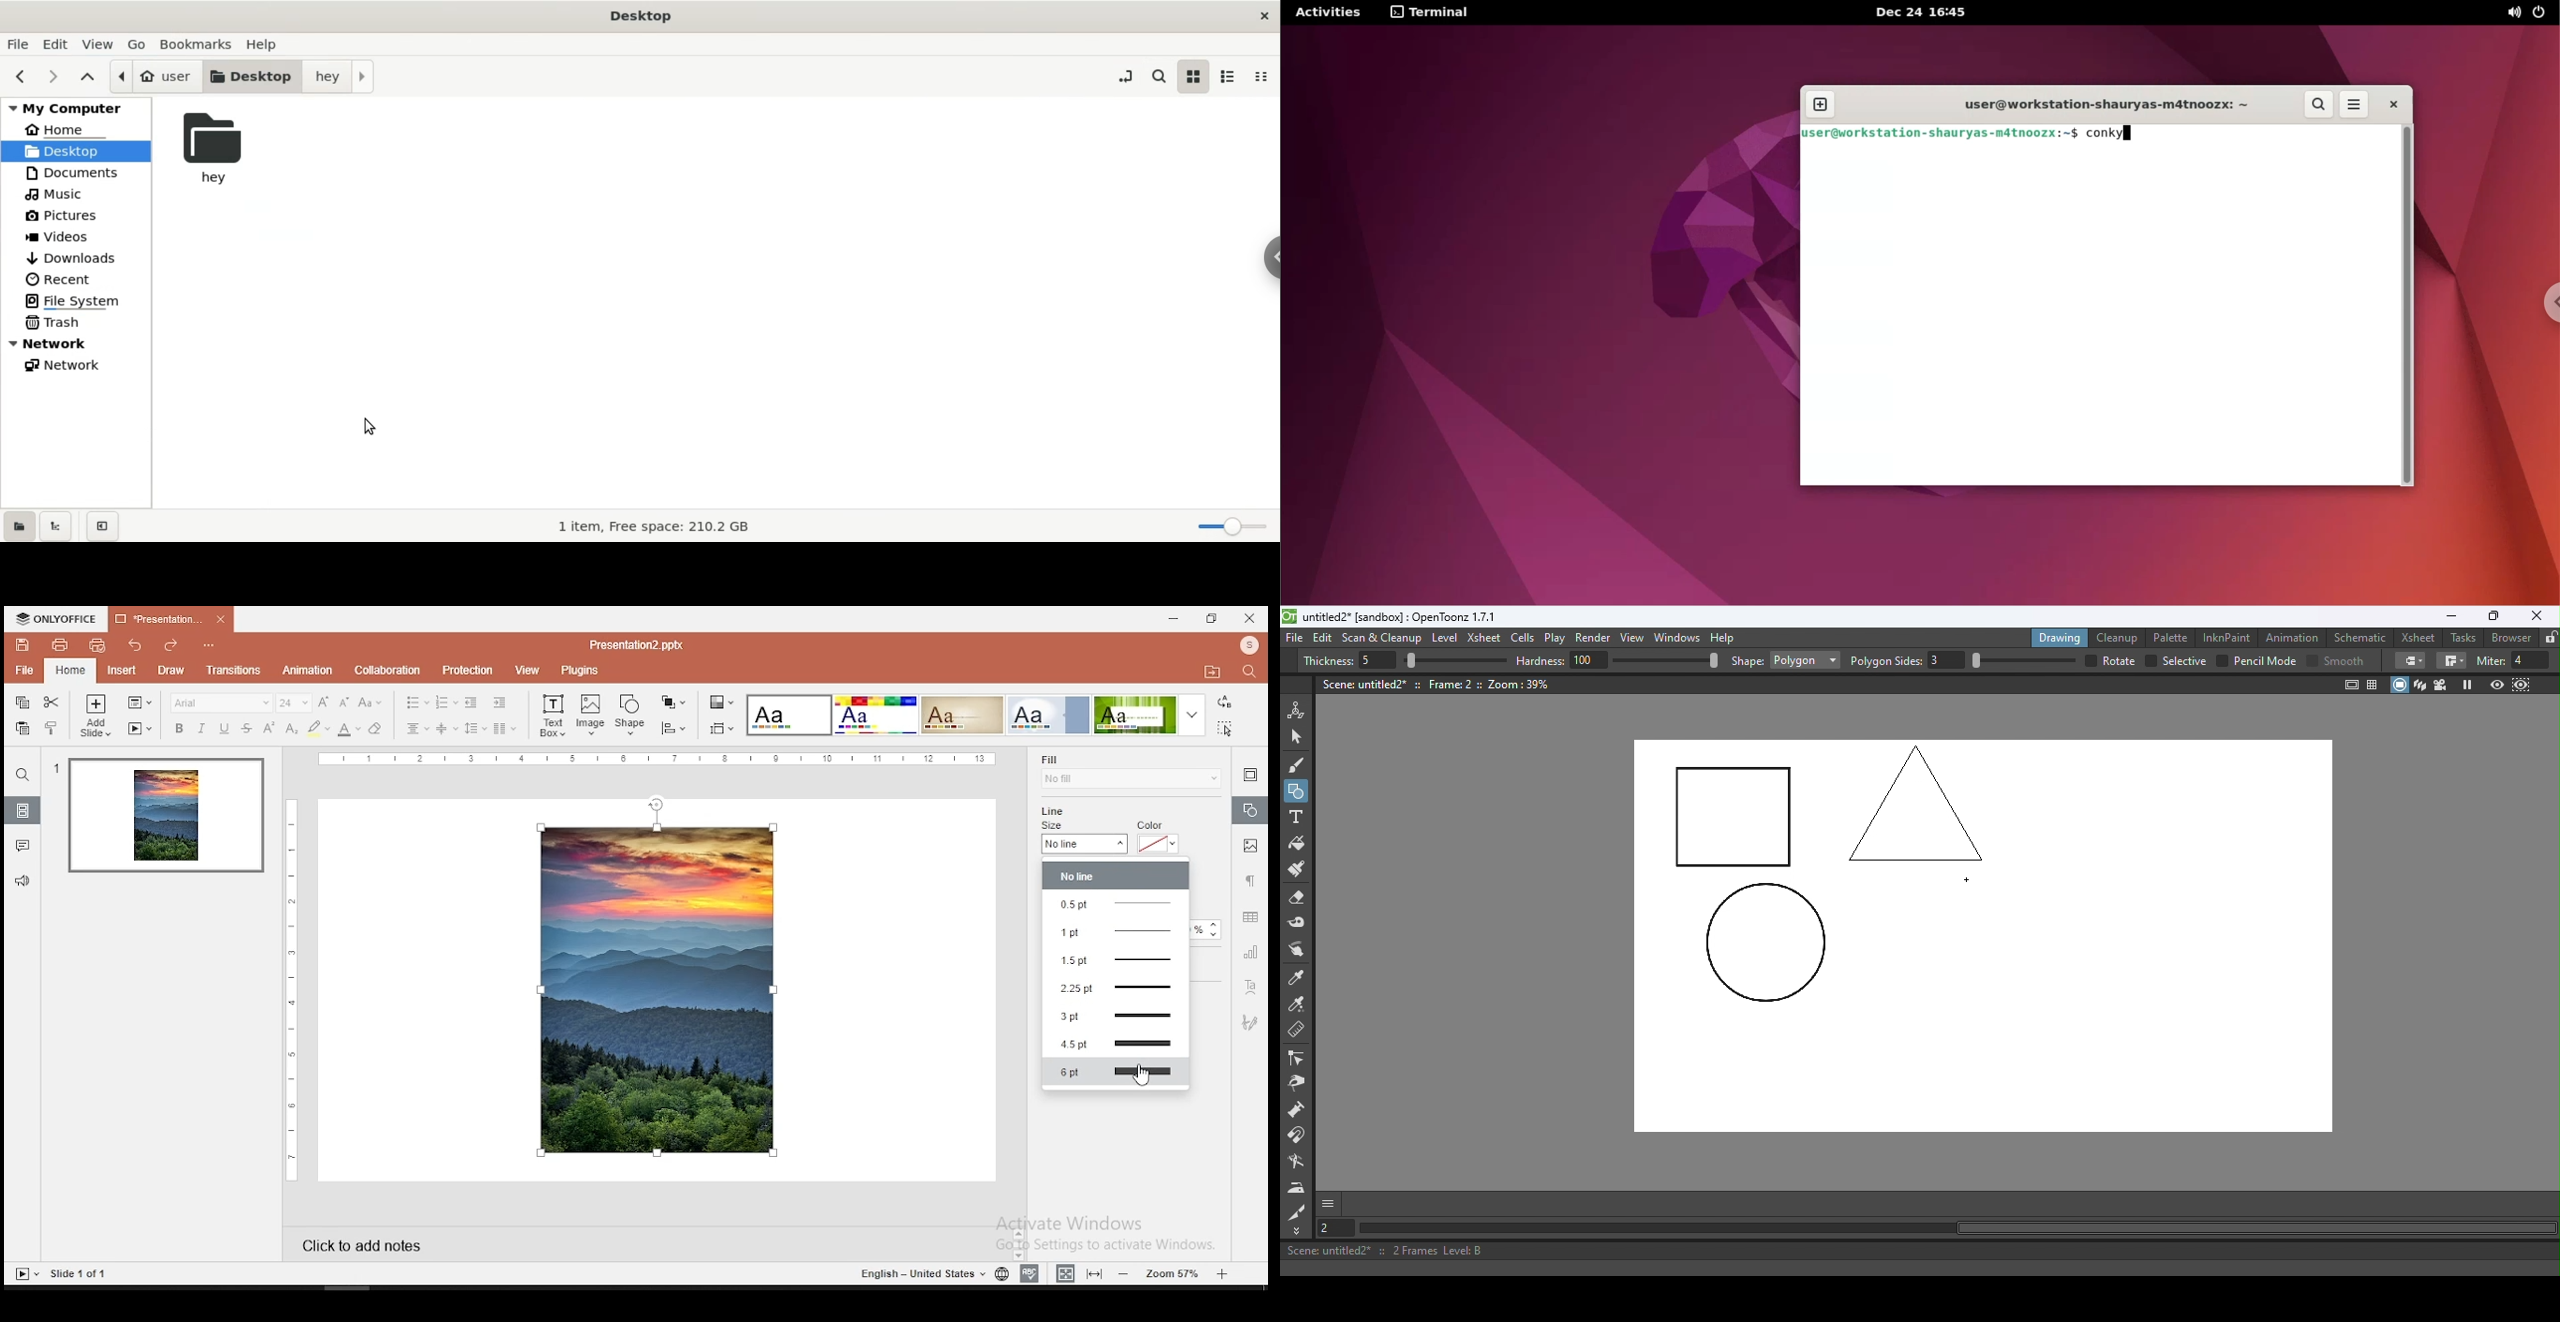  What do you see at coordinates (1117, 958) in the screenshot?
I see `1.5 pt` at bounding box center [1117, 958].